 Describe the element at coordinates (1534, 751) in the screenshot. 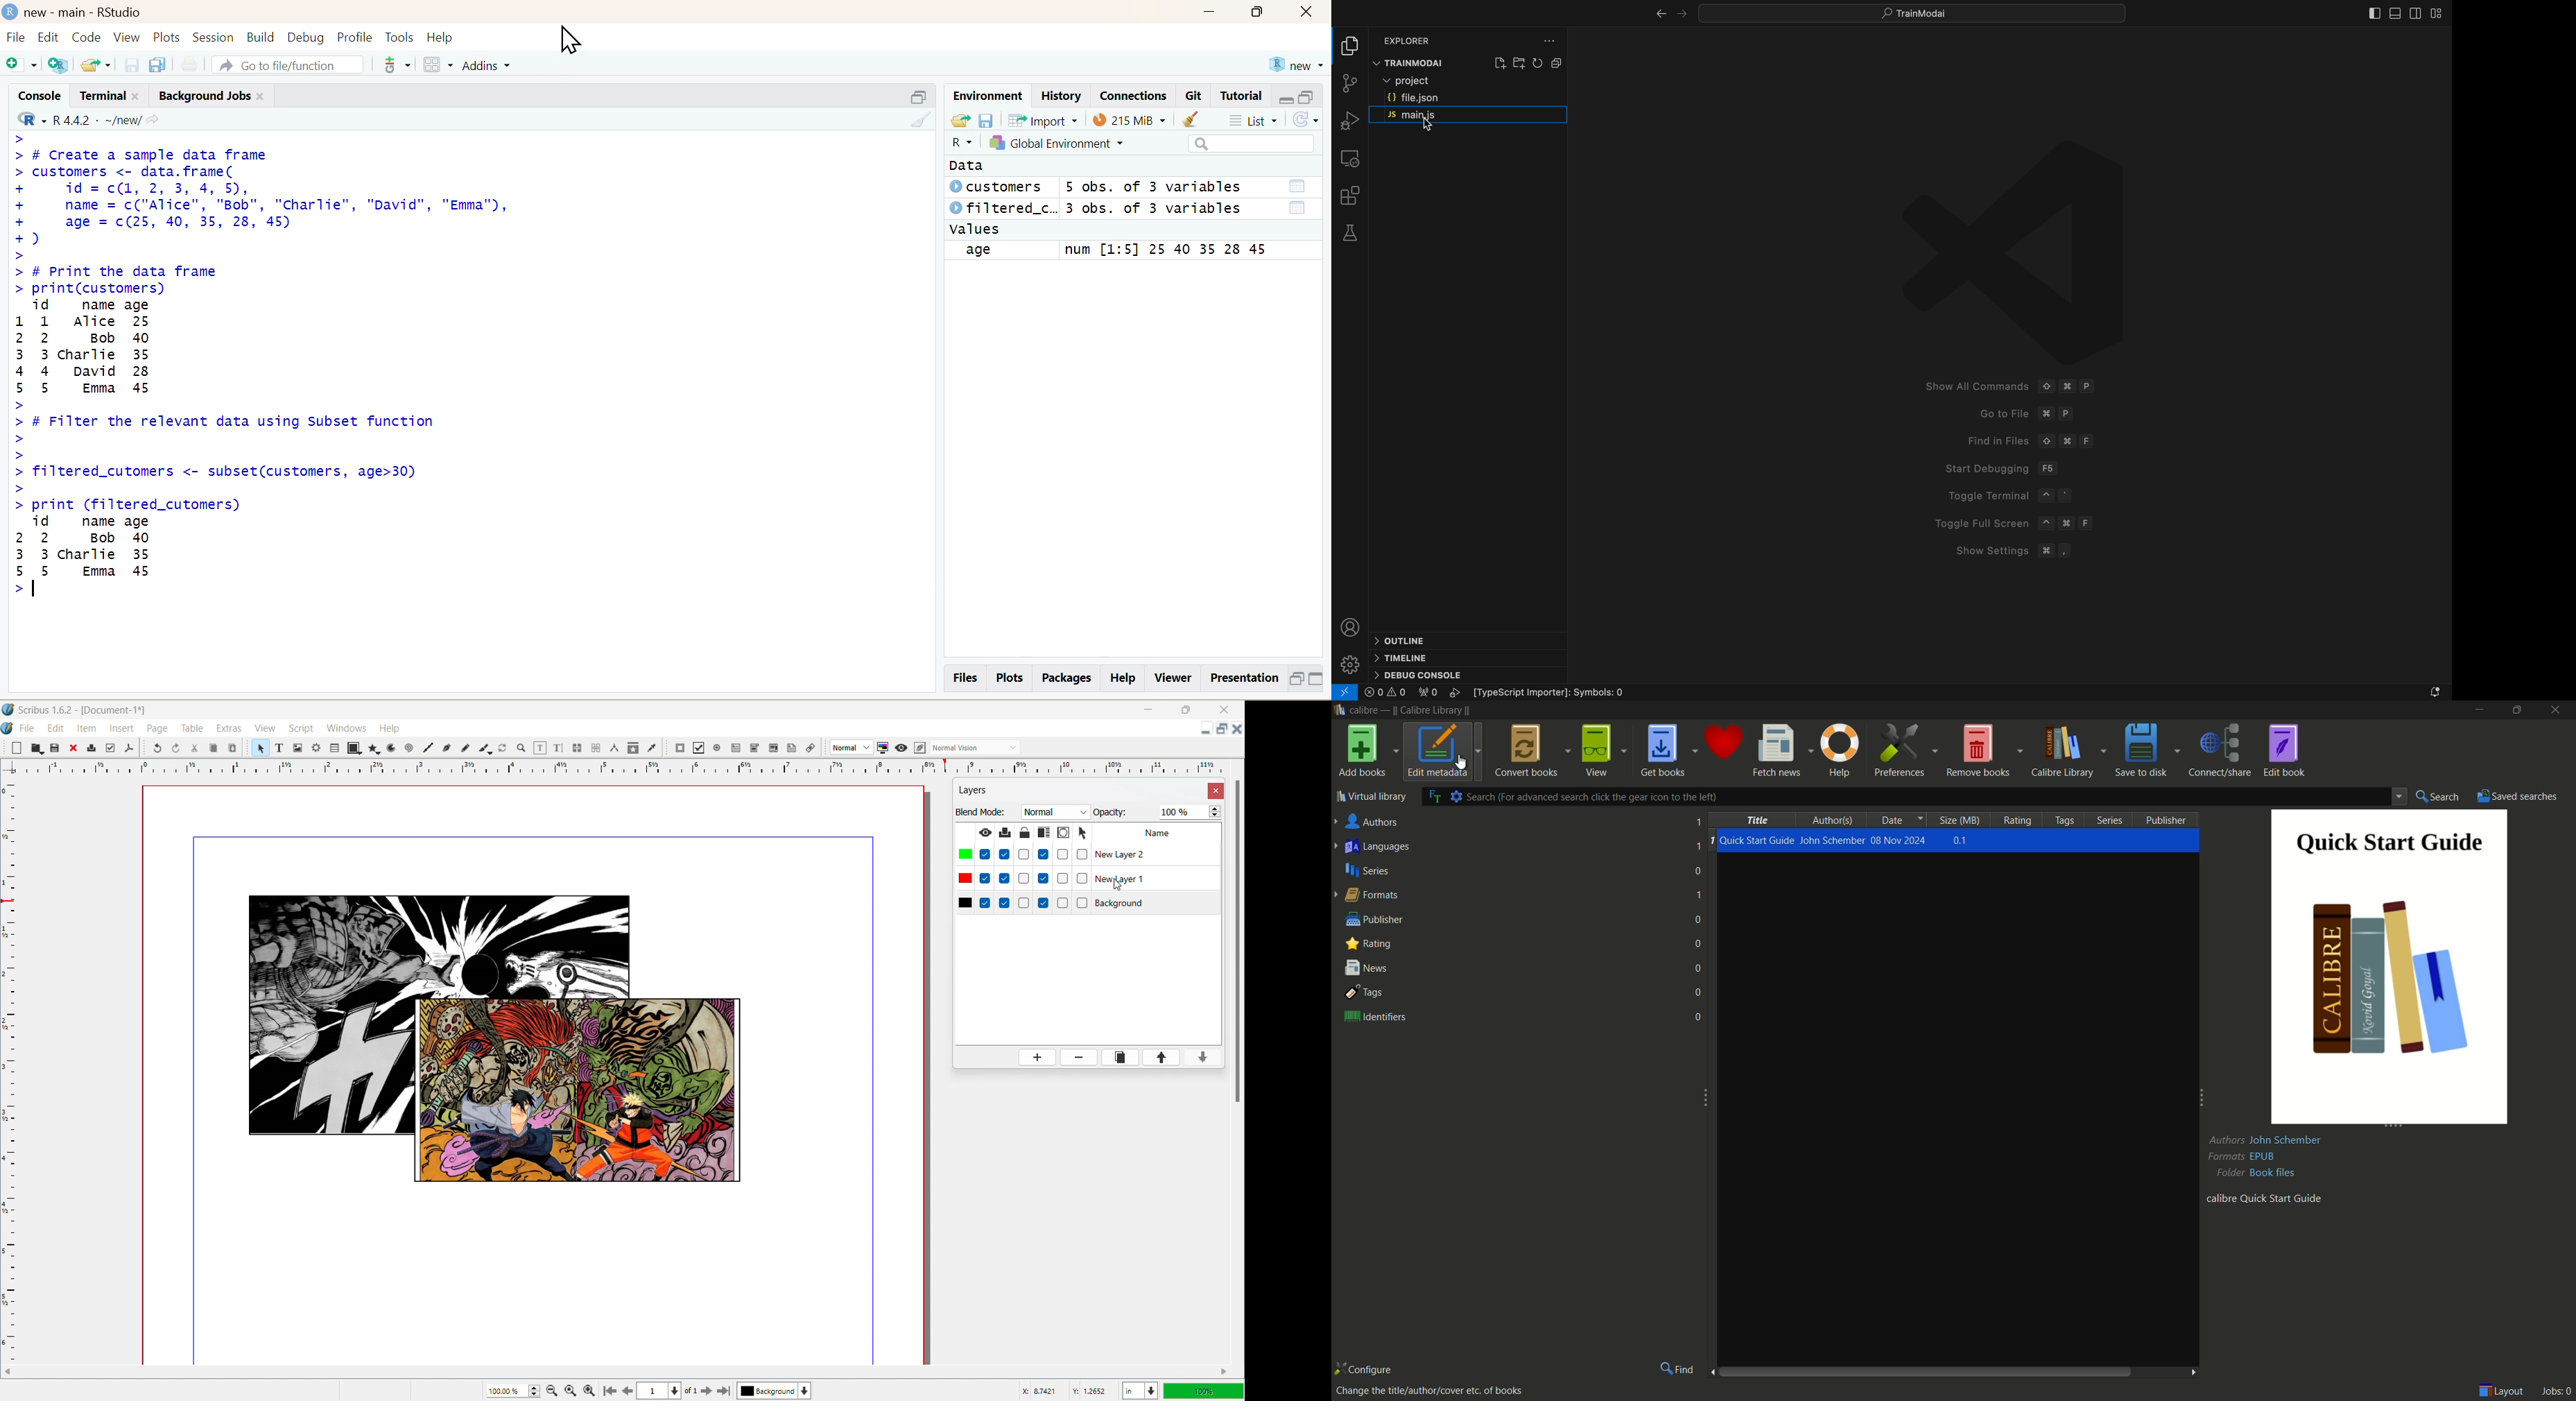

I see `convert books` at that location.